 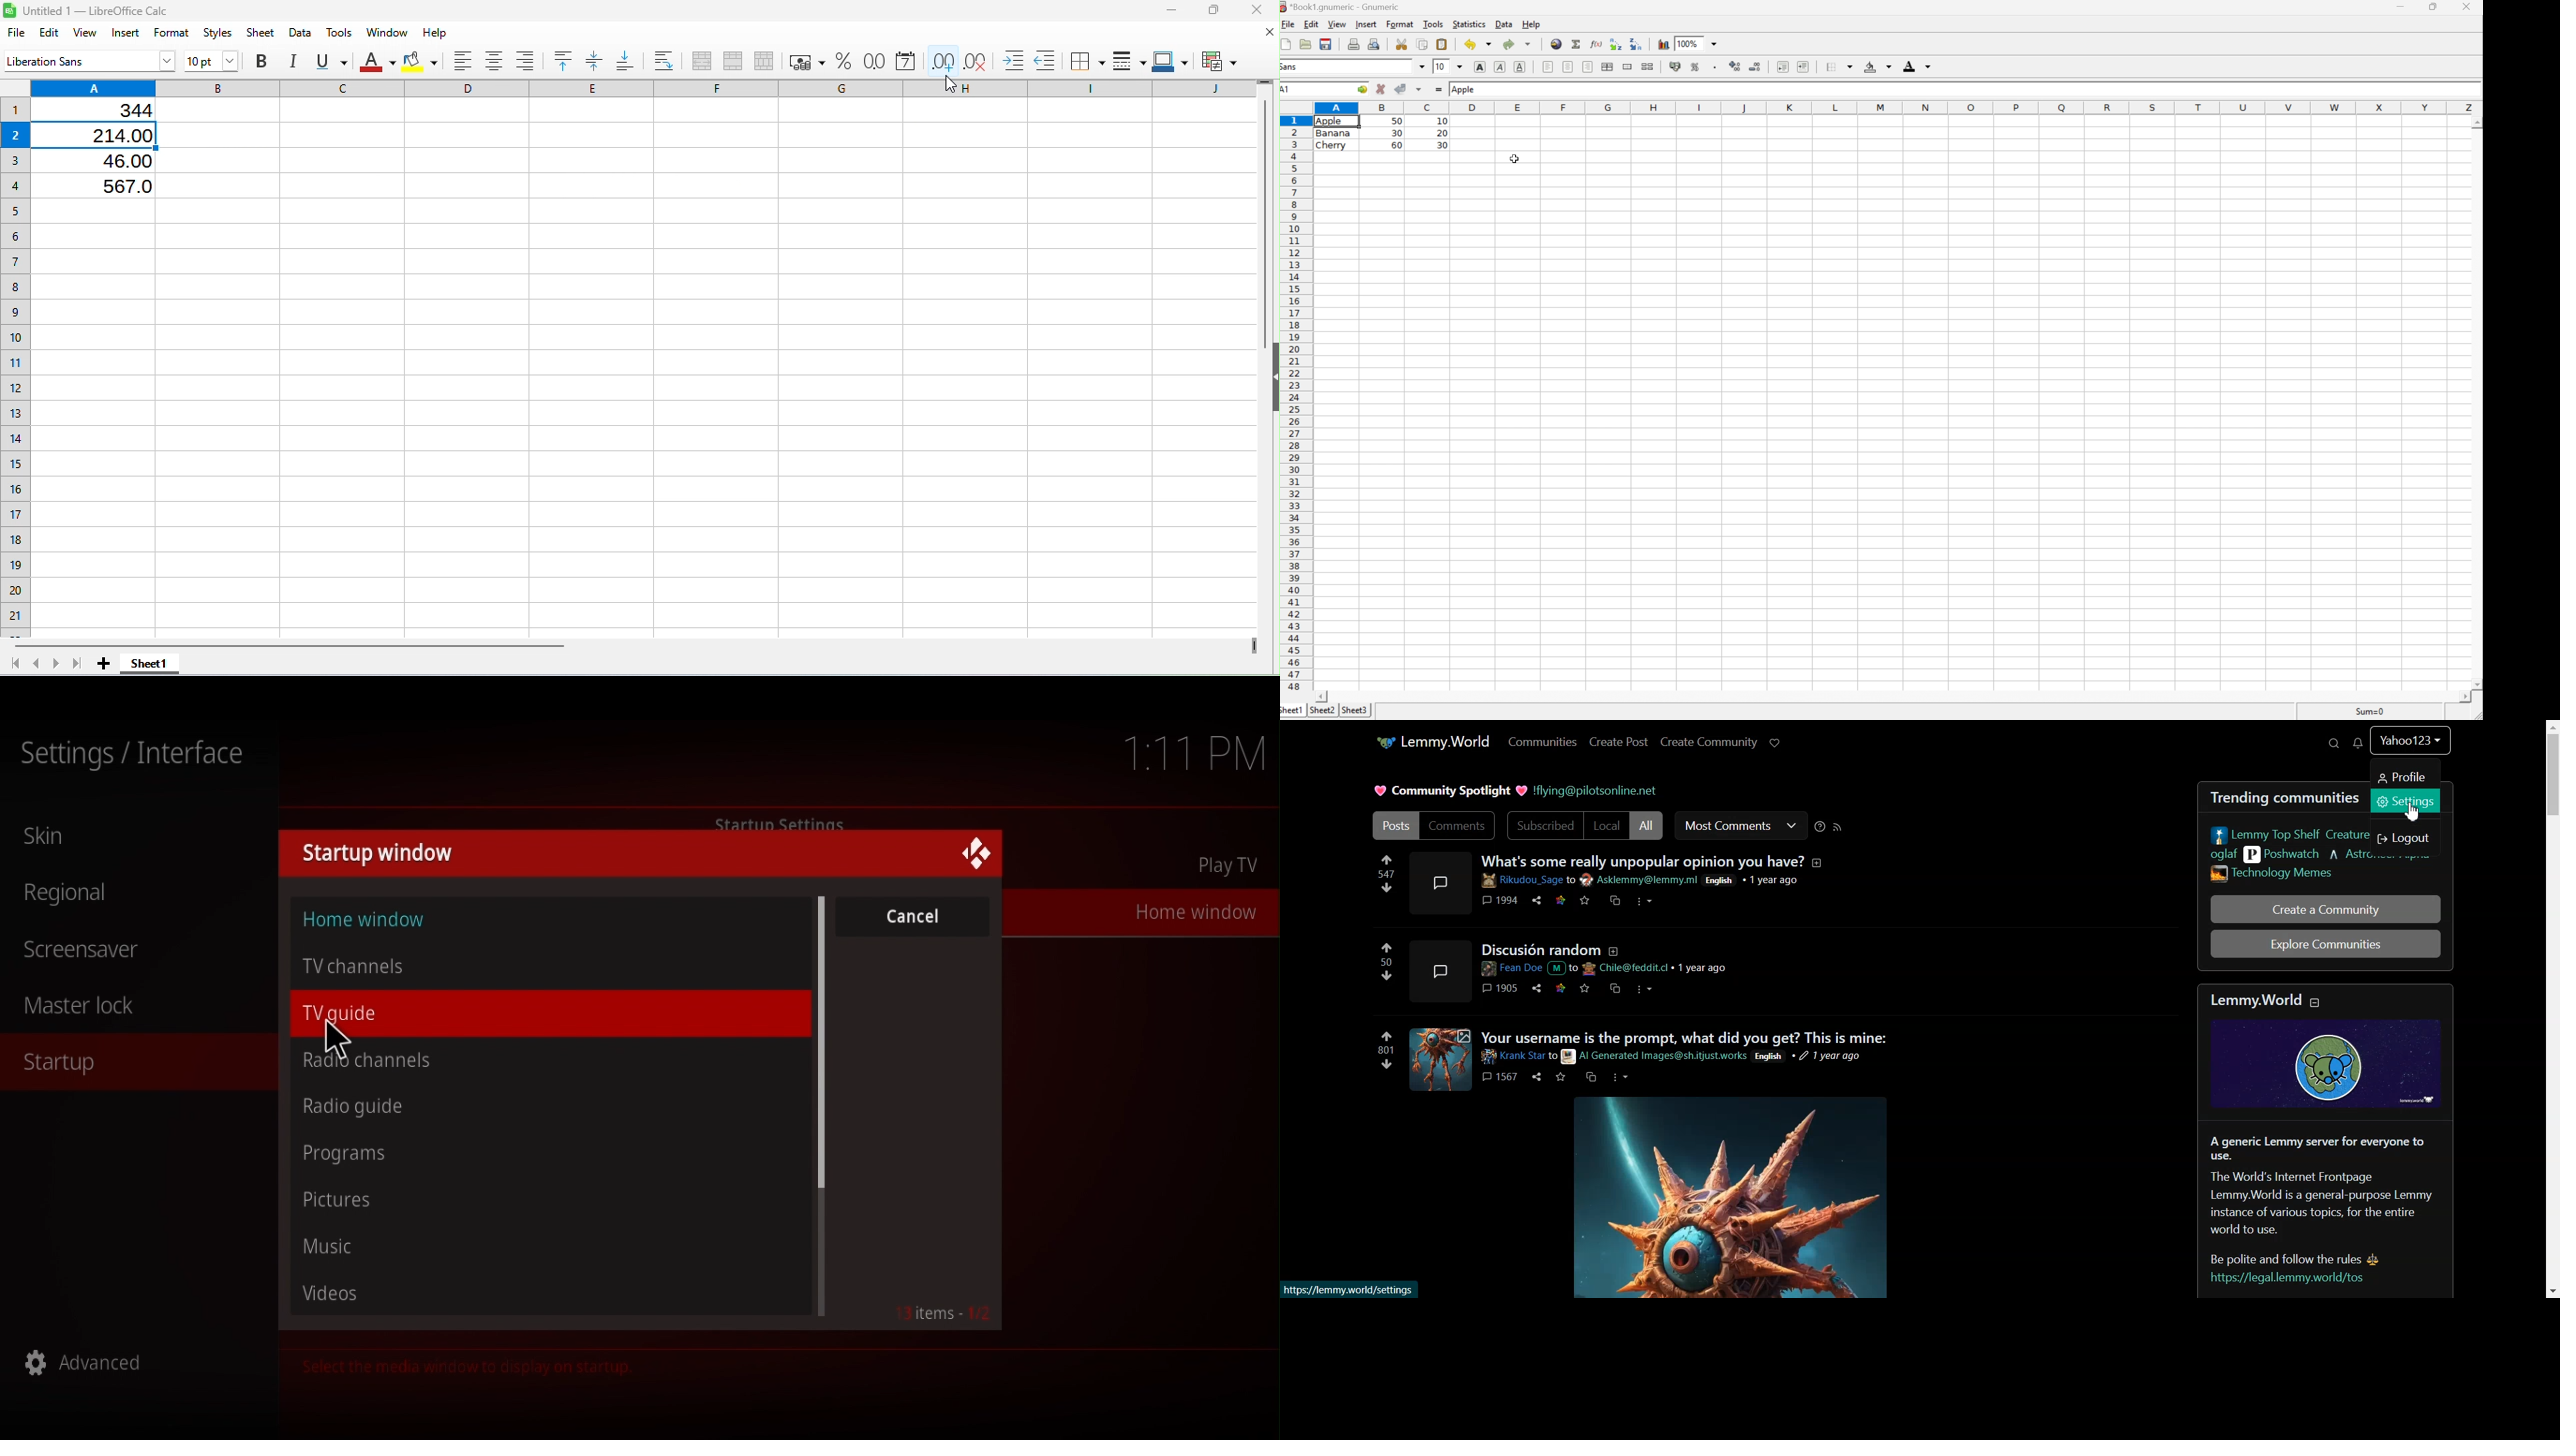 What do you see at coordinates (1400, 24) in the screenshot?
I see `format` at bounding box center [1400, 24].